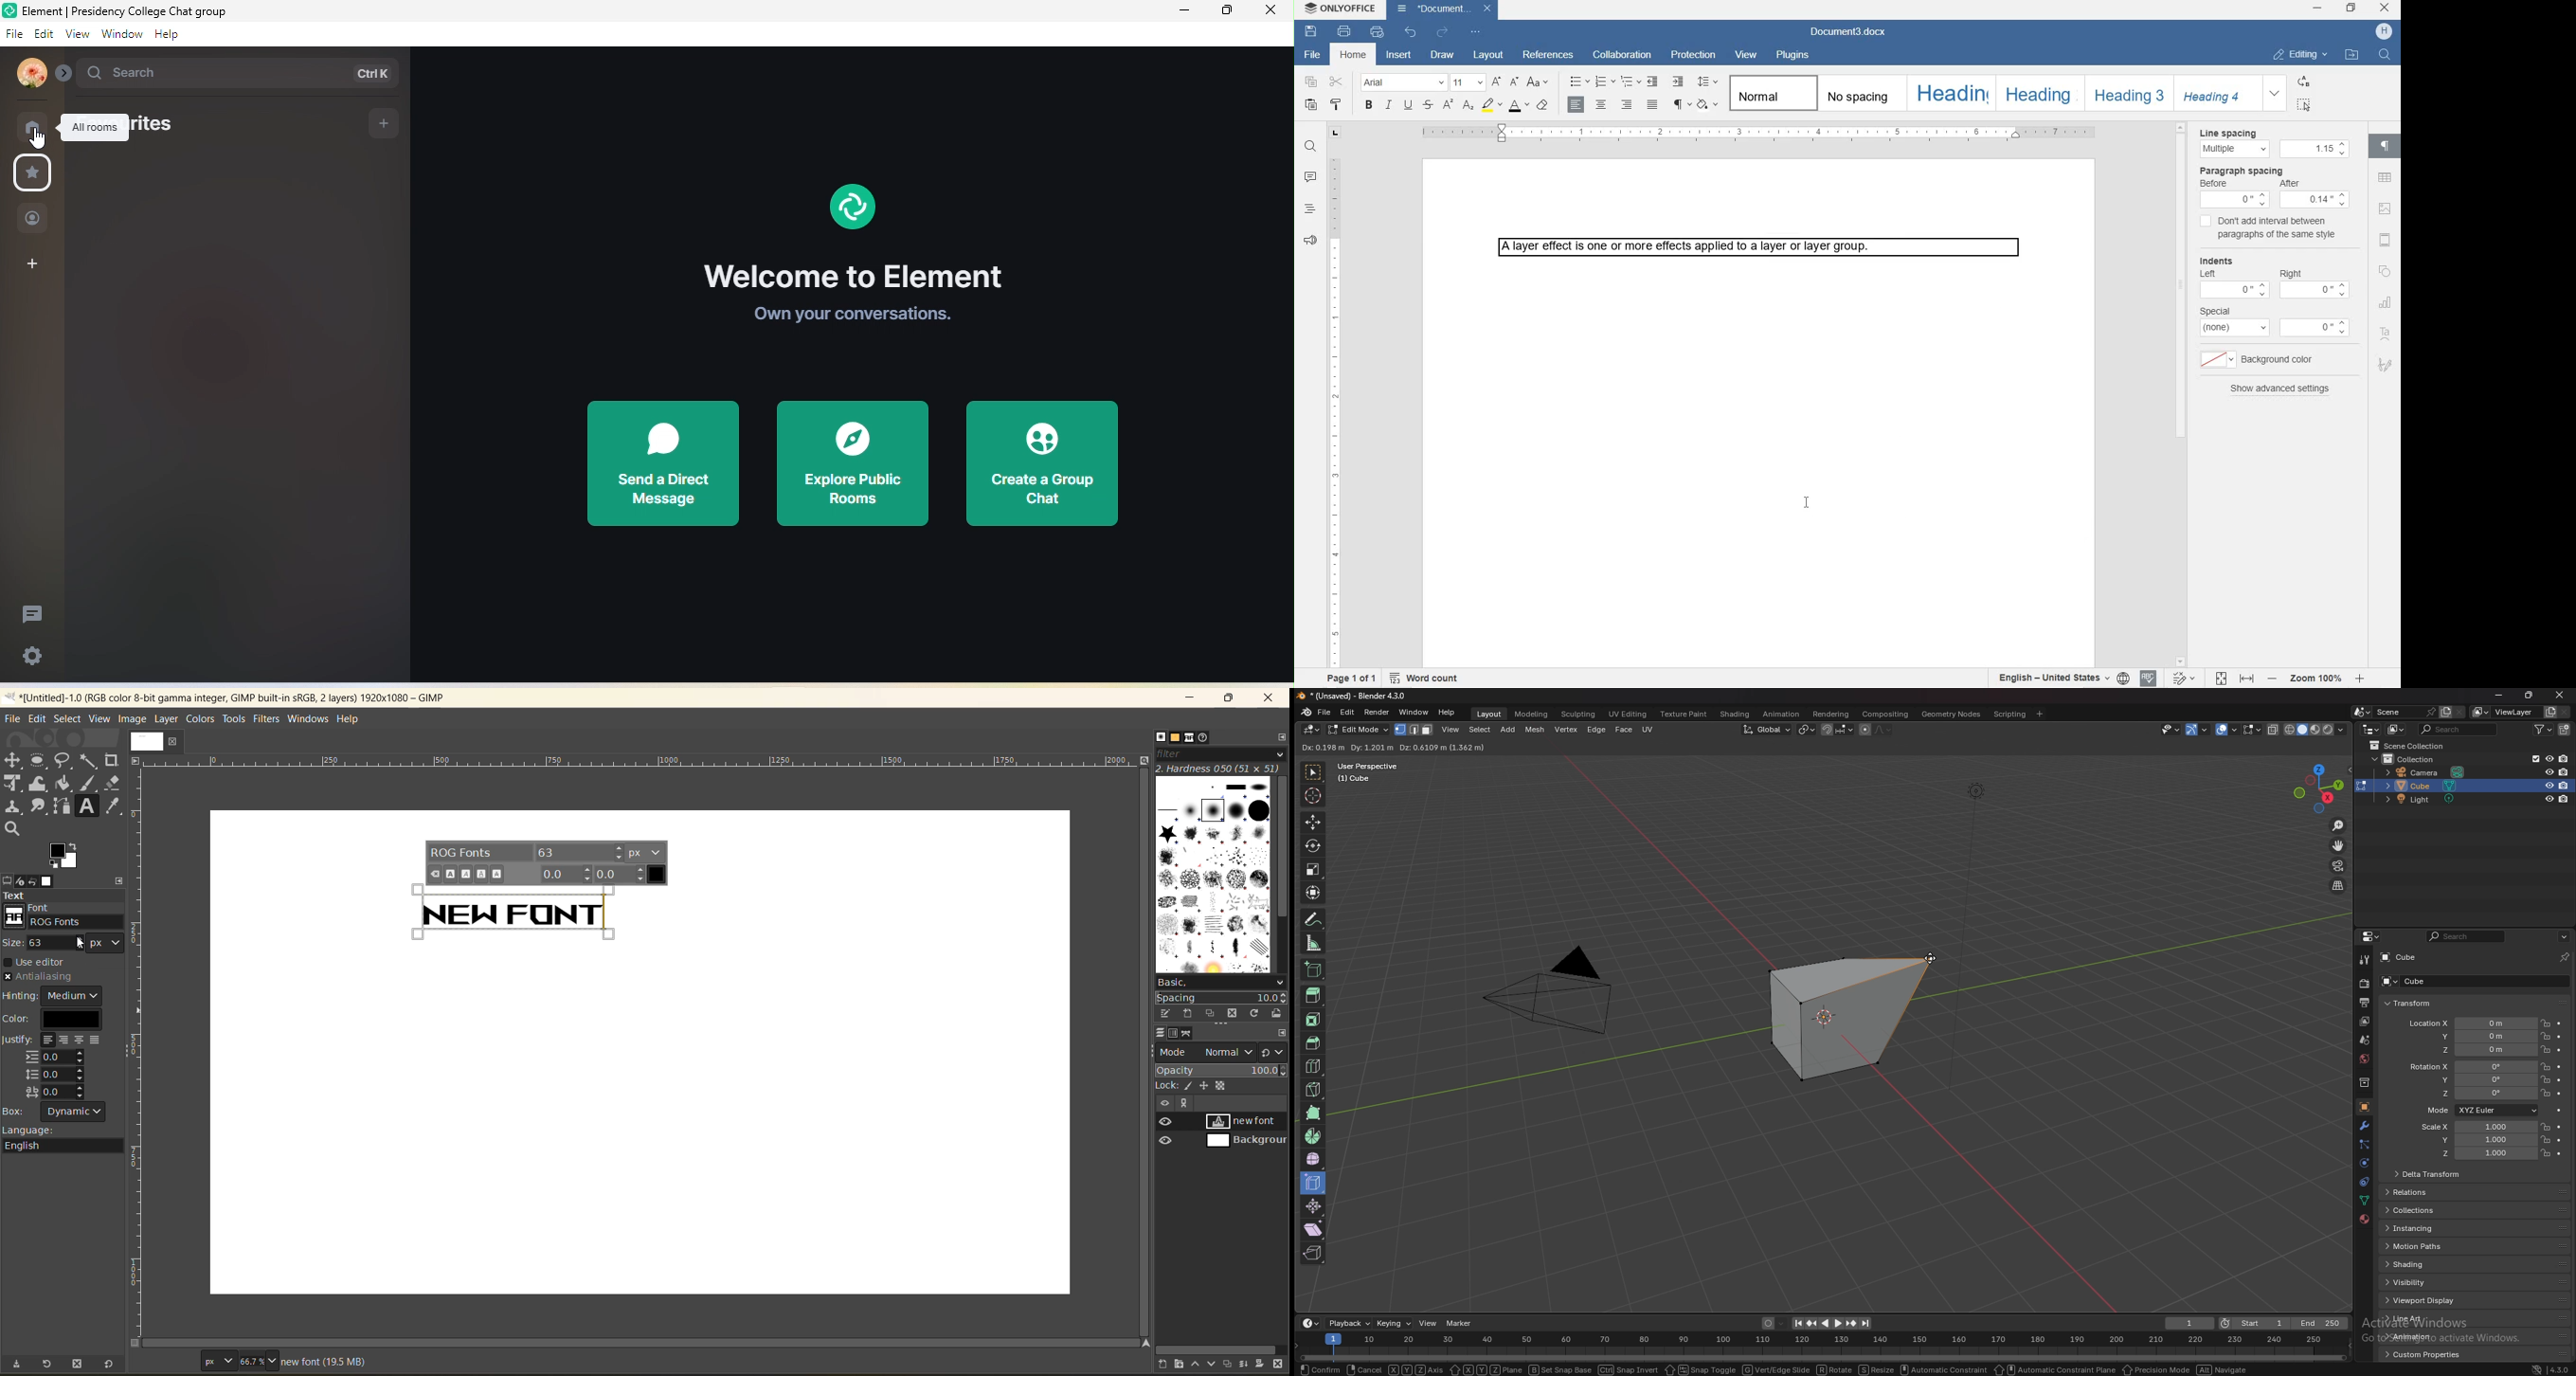 The width and height of the screenshot is (2576, 1400). I want to click on face, so click(1624, 731).